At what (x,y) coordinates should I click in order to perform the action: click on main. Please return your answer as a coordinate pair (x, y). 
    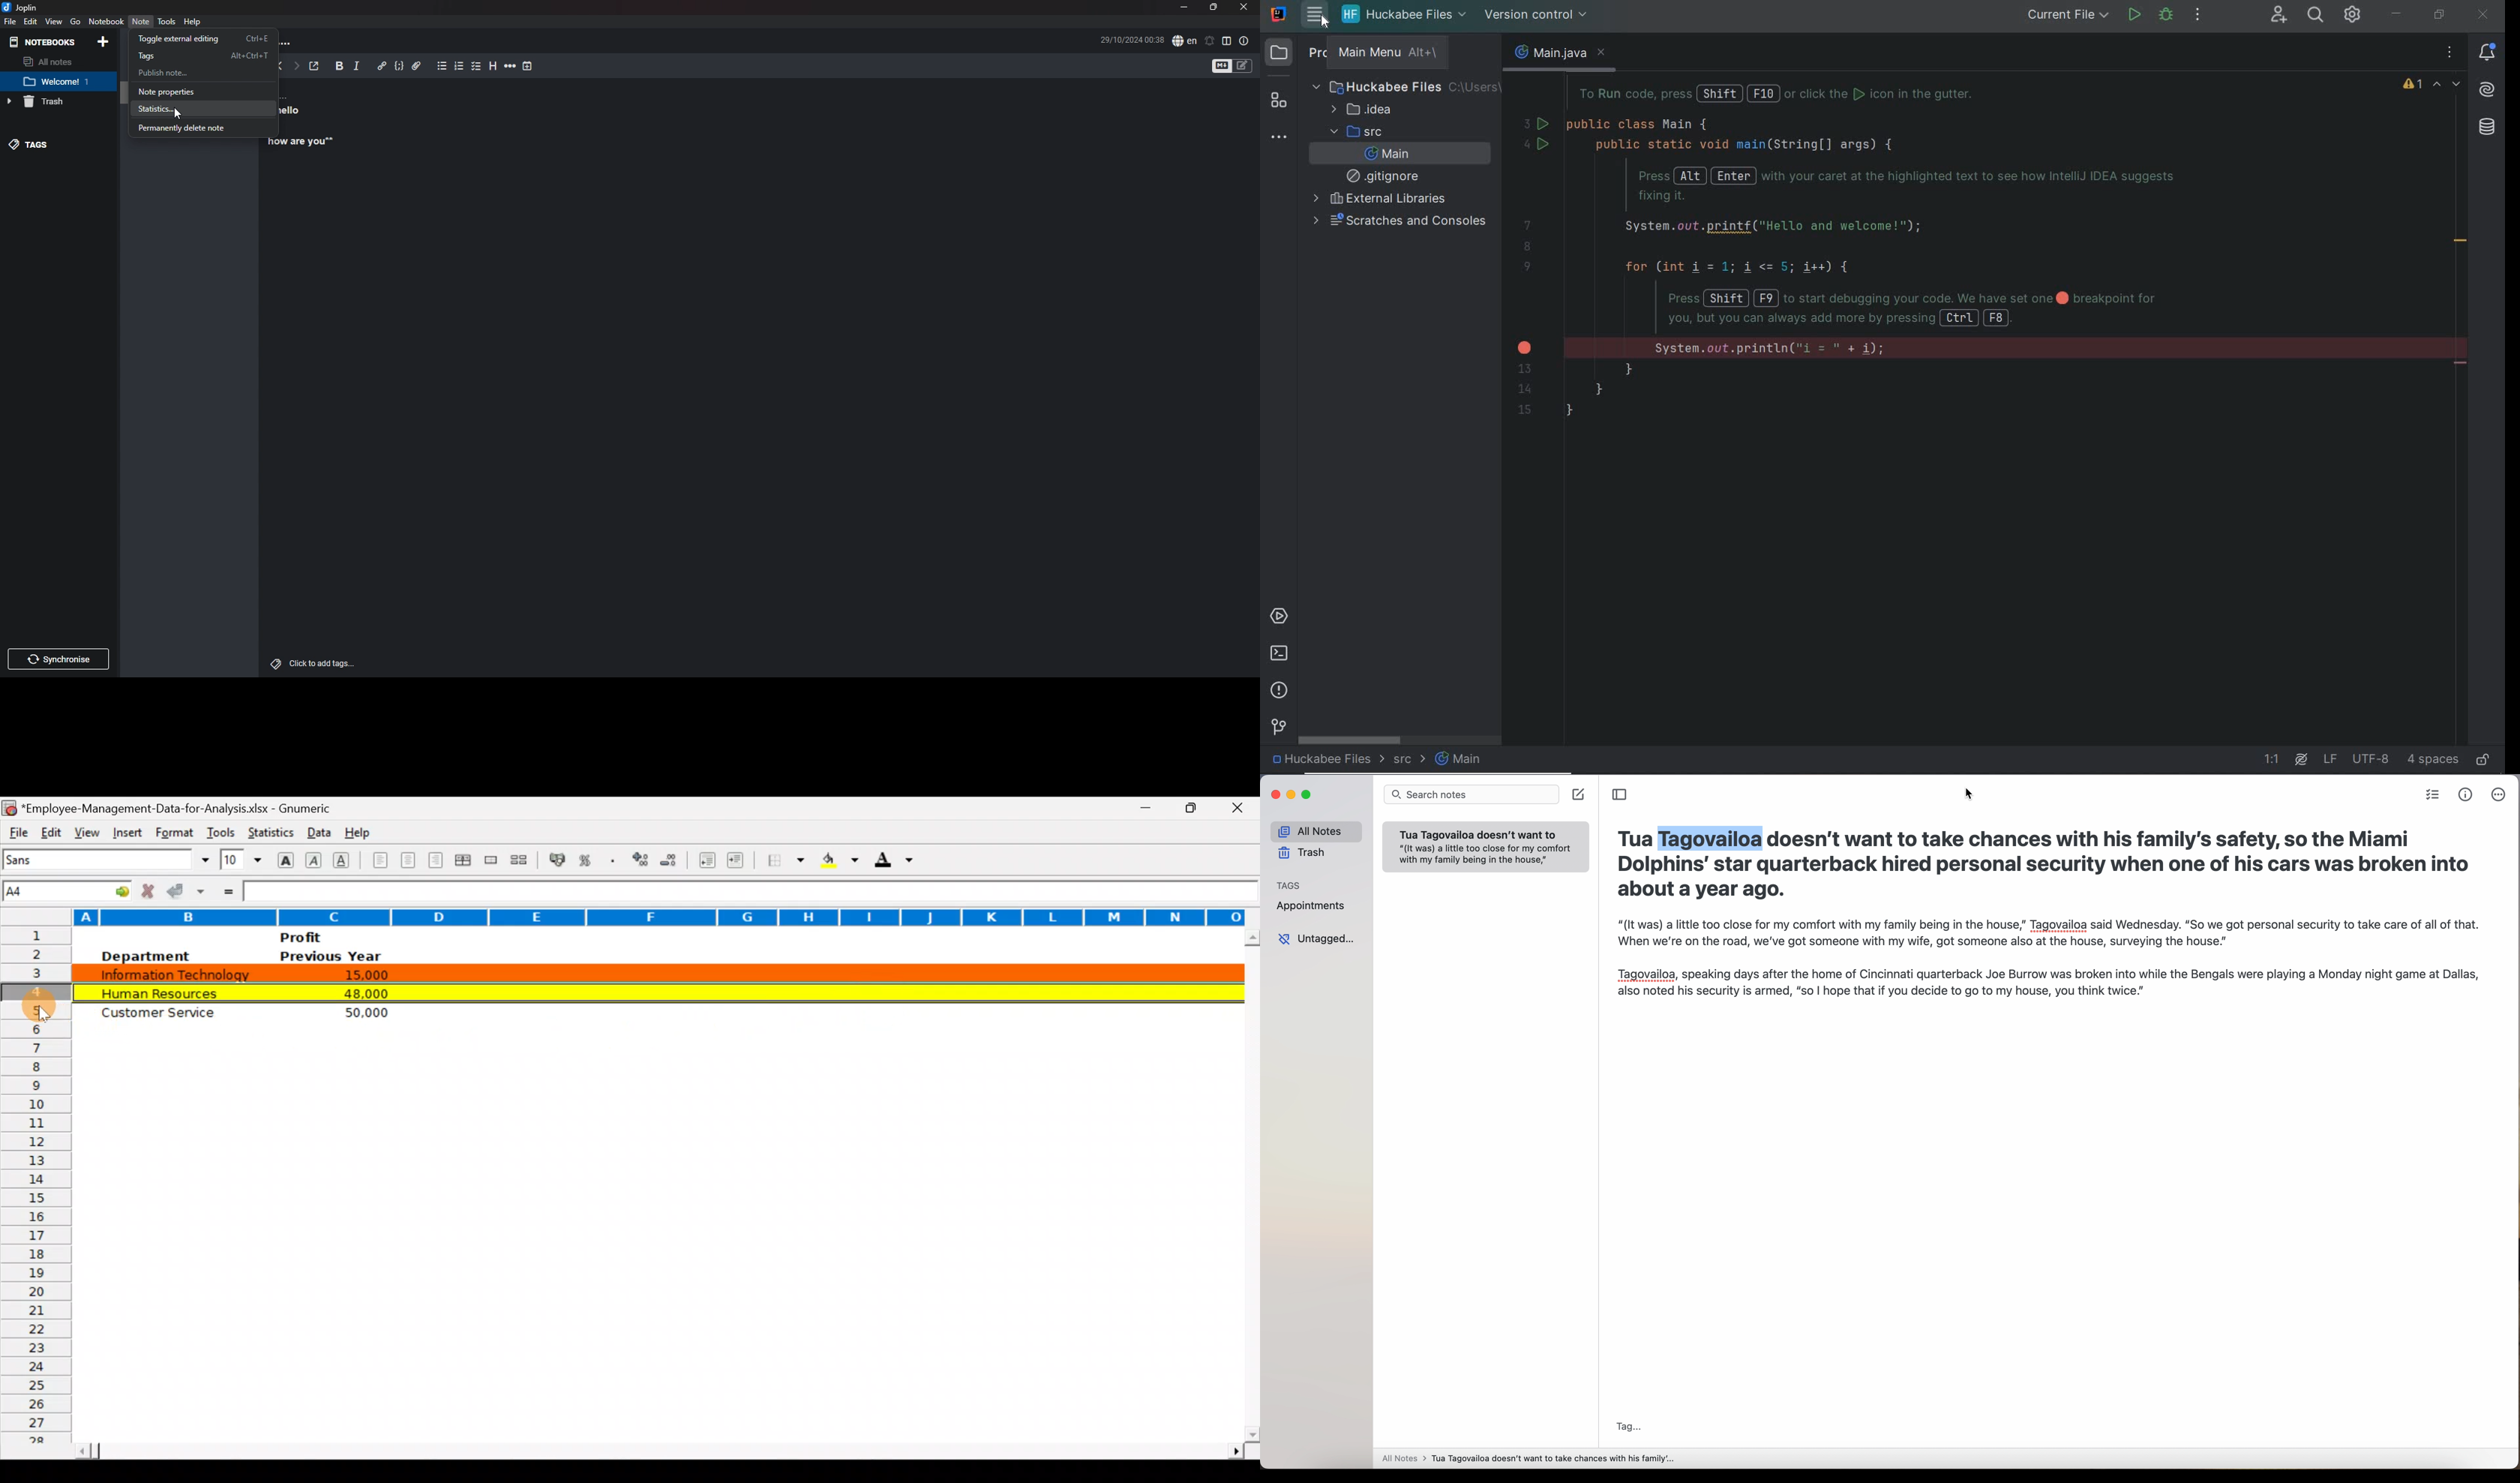
    Looking at the image, I should click on (1388, 154).